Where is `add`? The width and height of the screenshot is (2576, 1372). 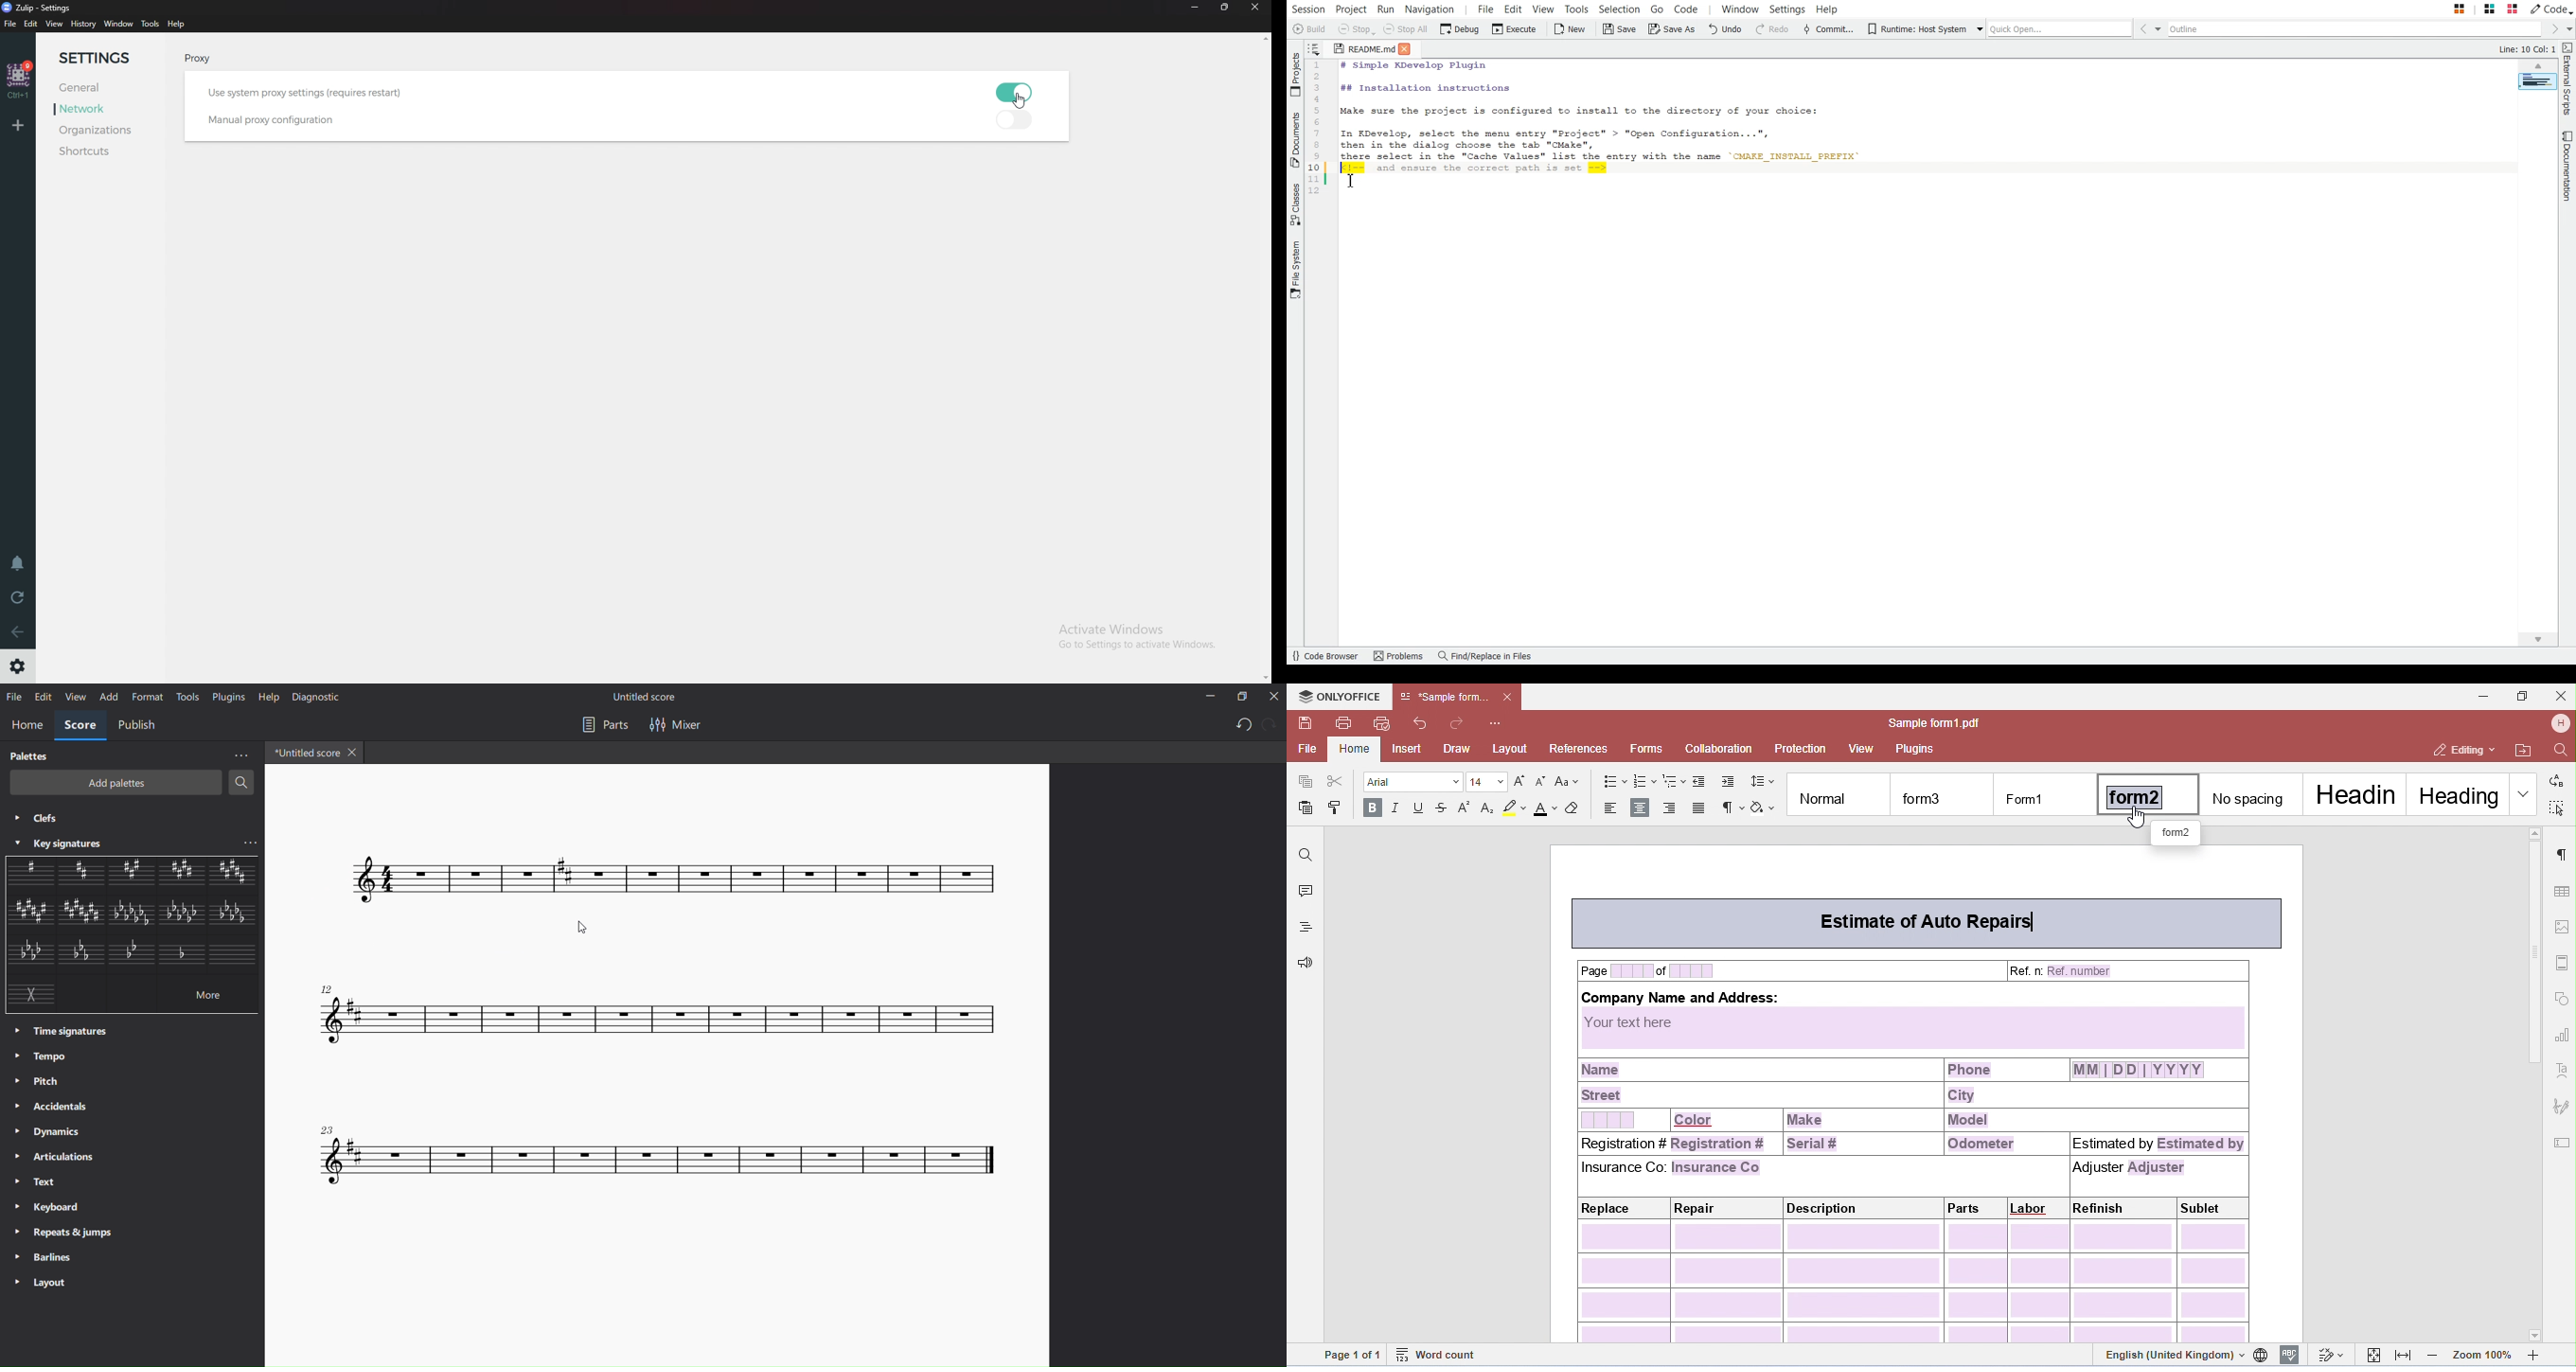 add is located at coordinates (108, 696).